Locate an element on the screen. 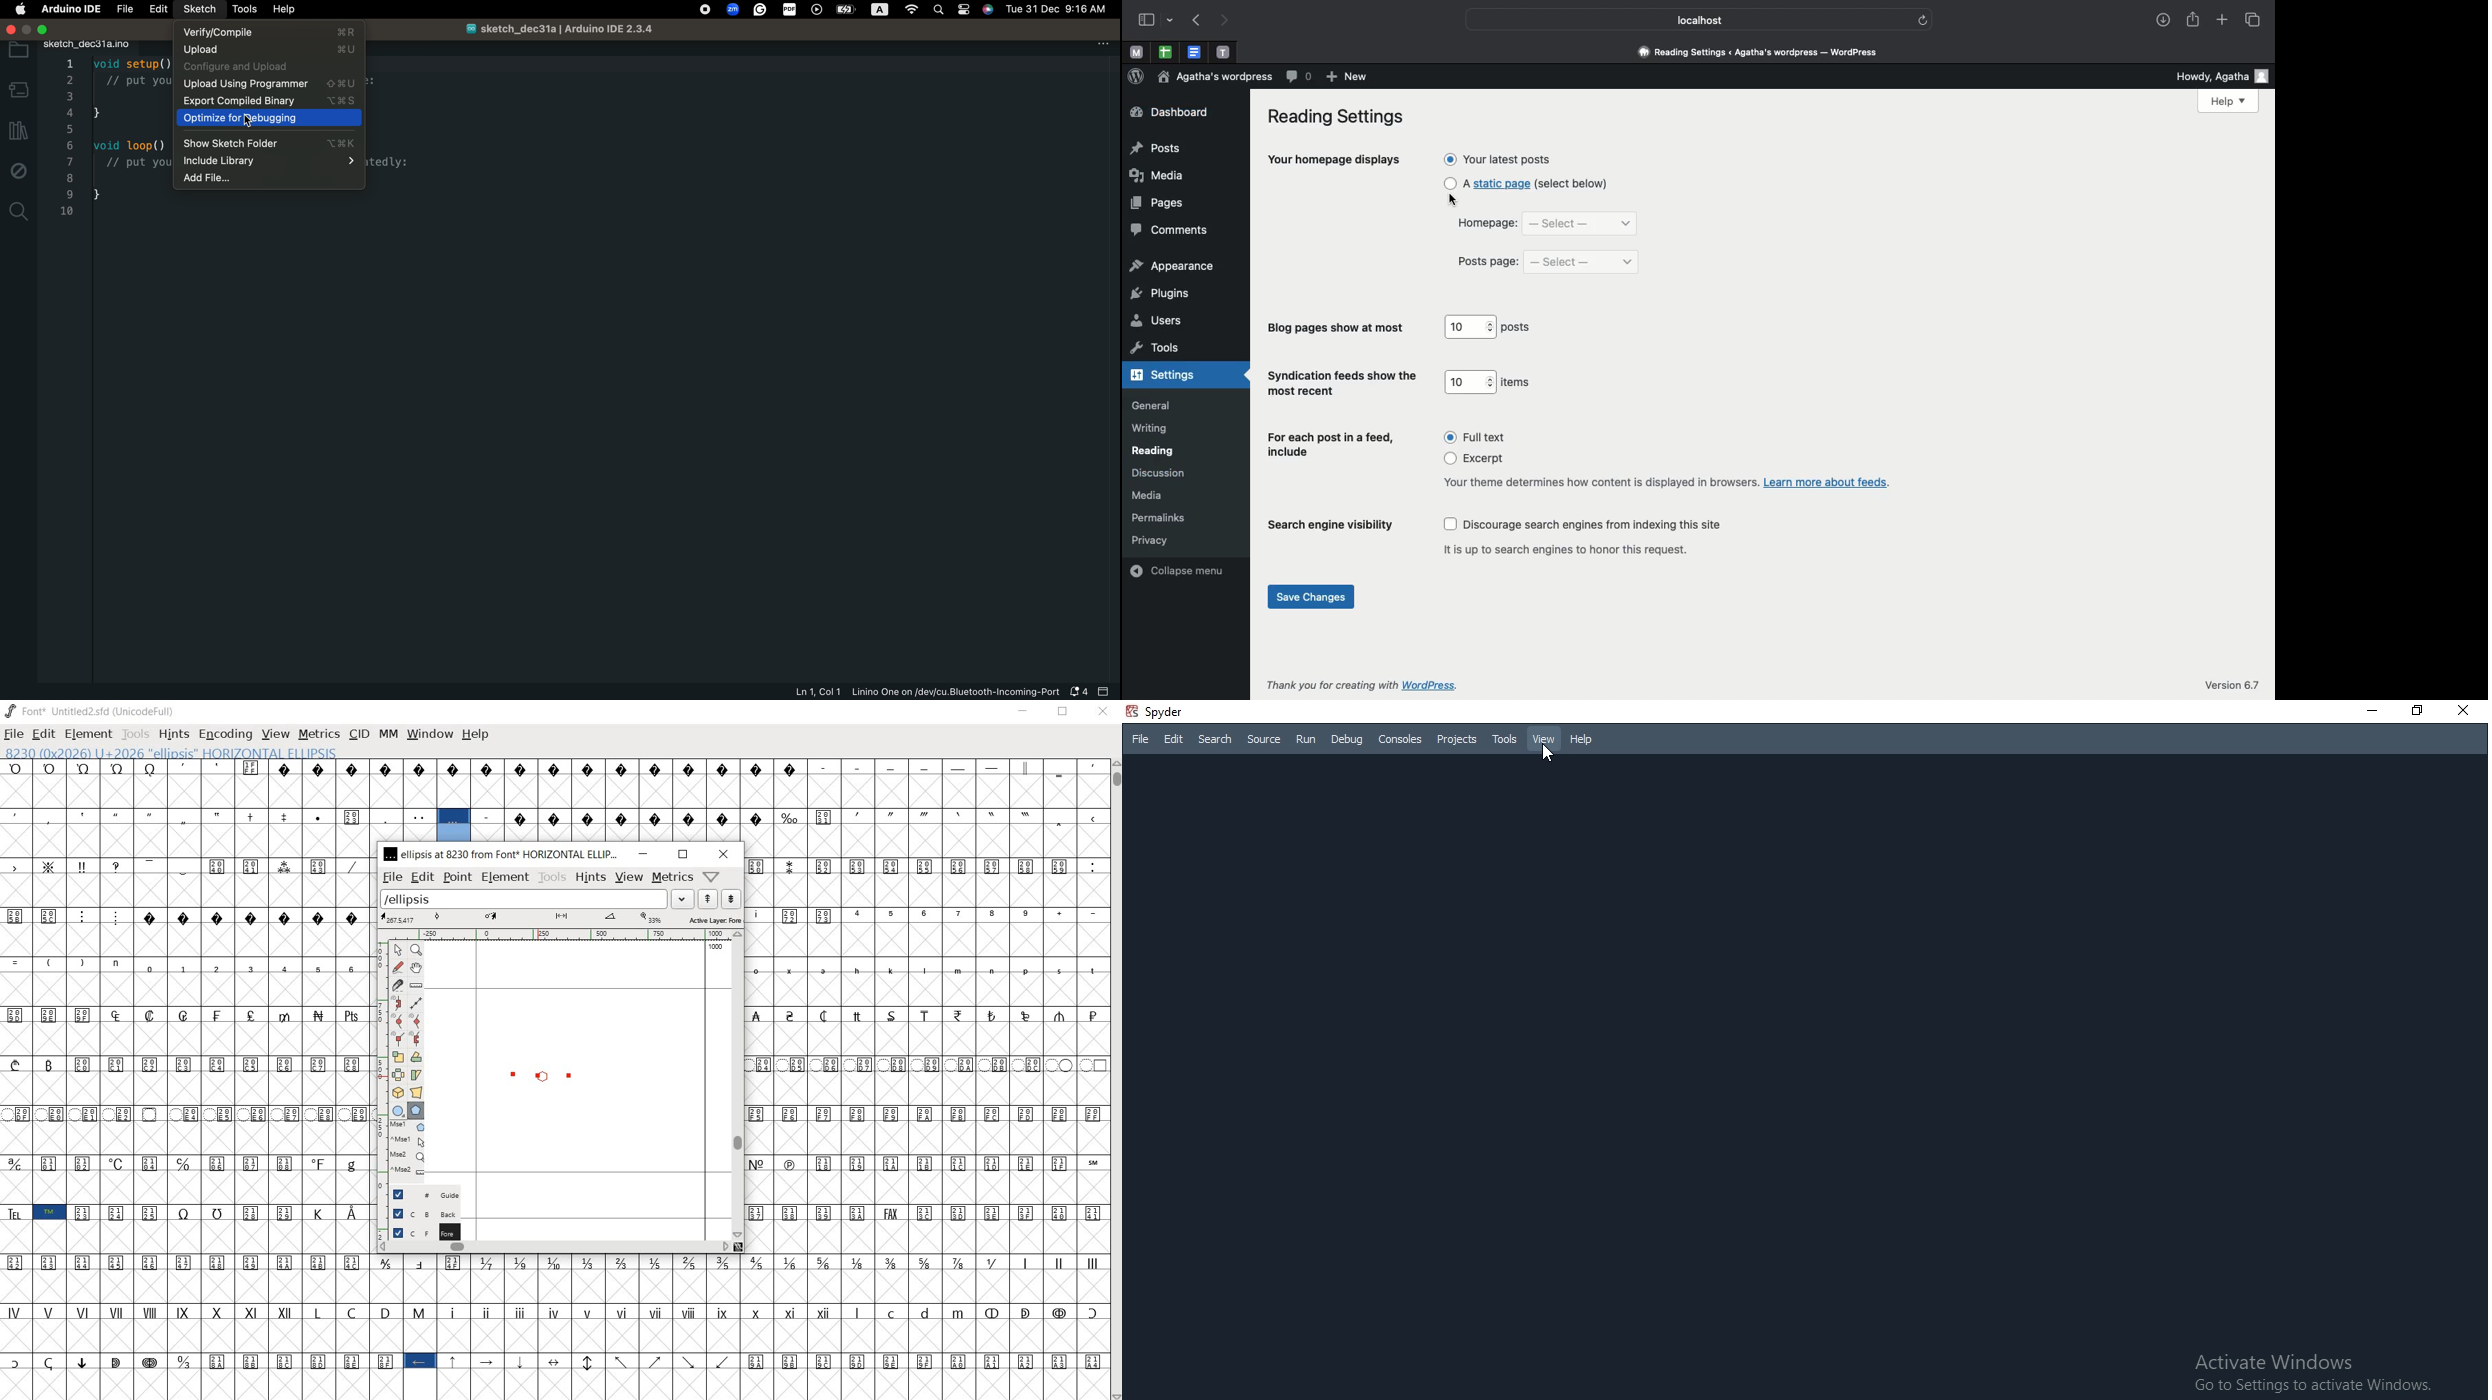  arduino is located at coordinates (68, 11).